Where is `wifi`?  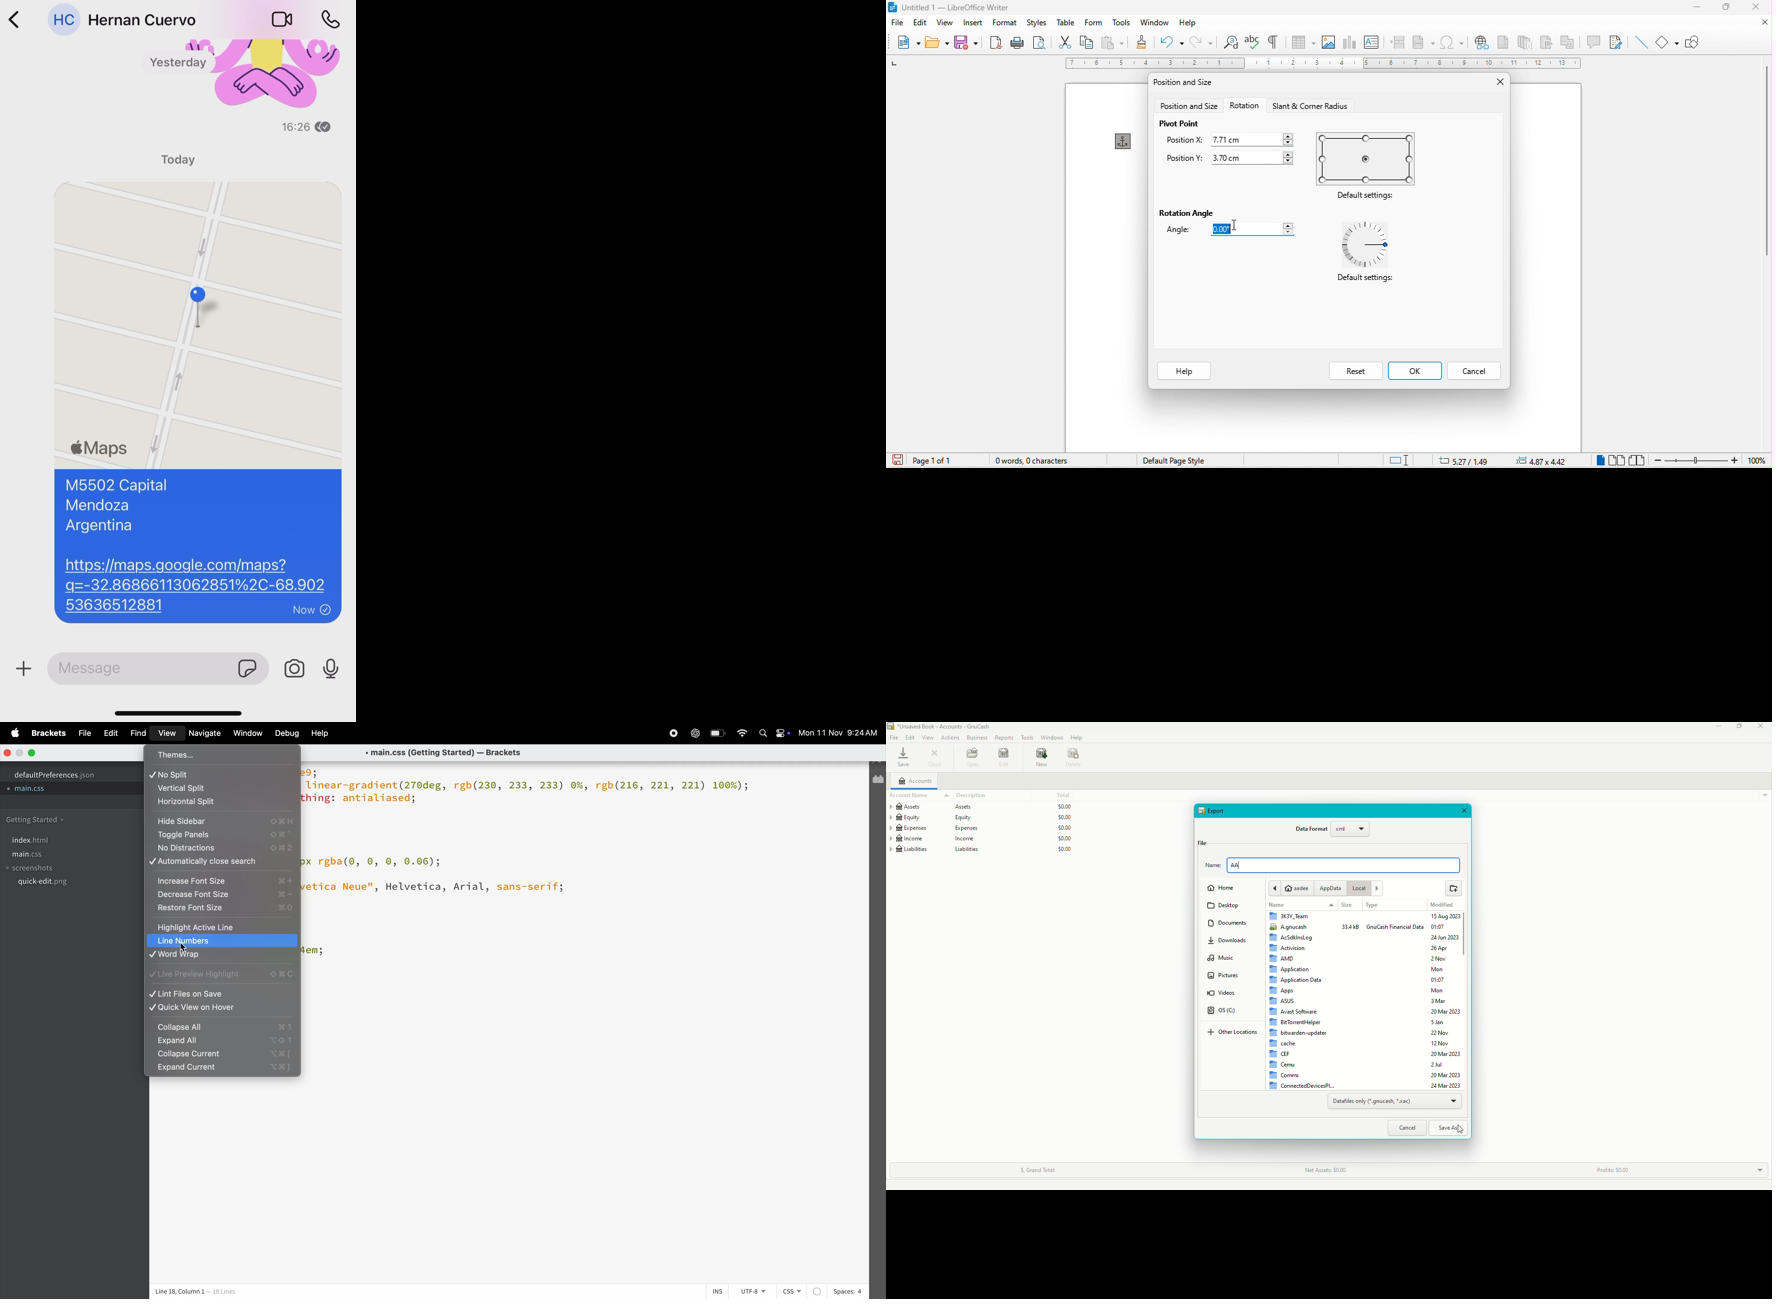 wifi is located at coordinates (742, 733).